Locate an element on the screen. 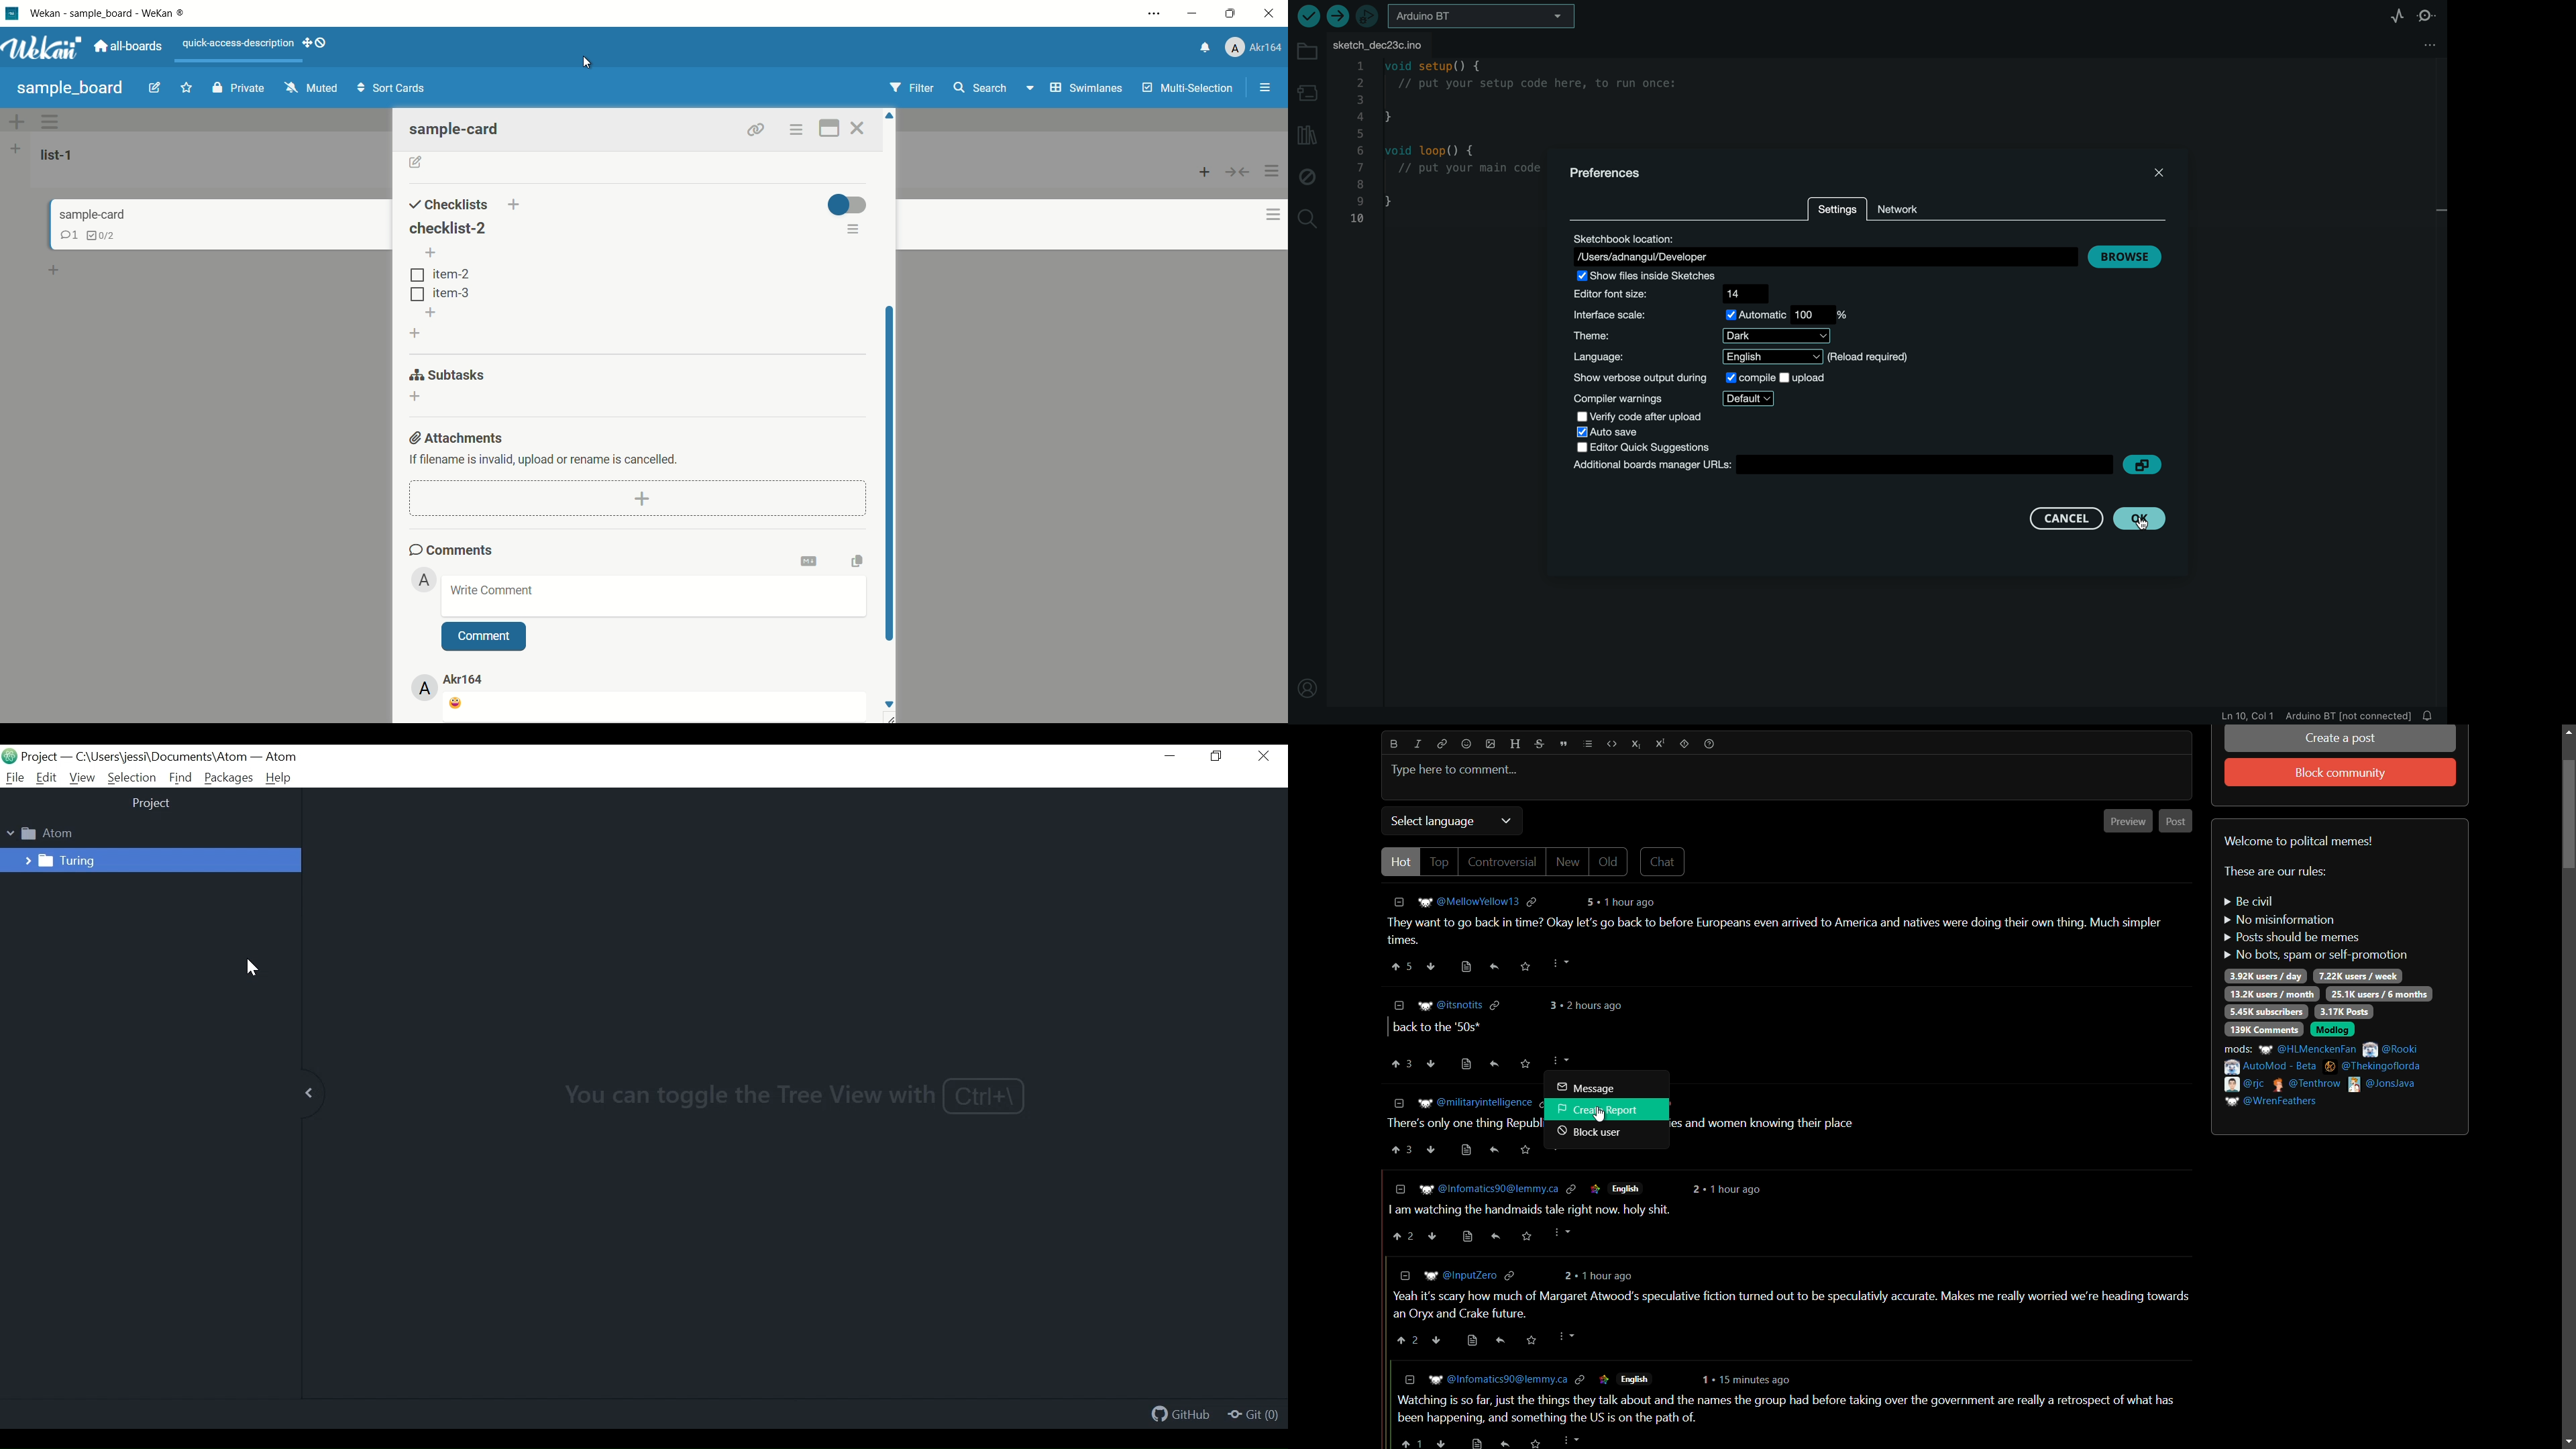 This screenshot has width=2576, height=1456. :) is located at coordinates (493, 593).